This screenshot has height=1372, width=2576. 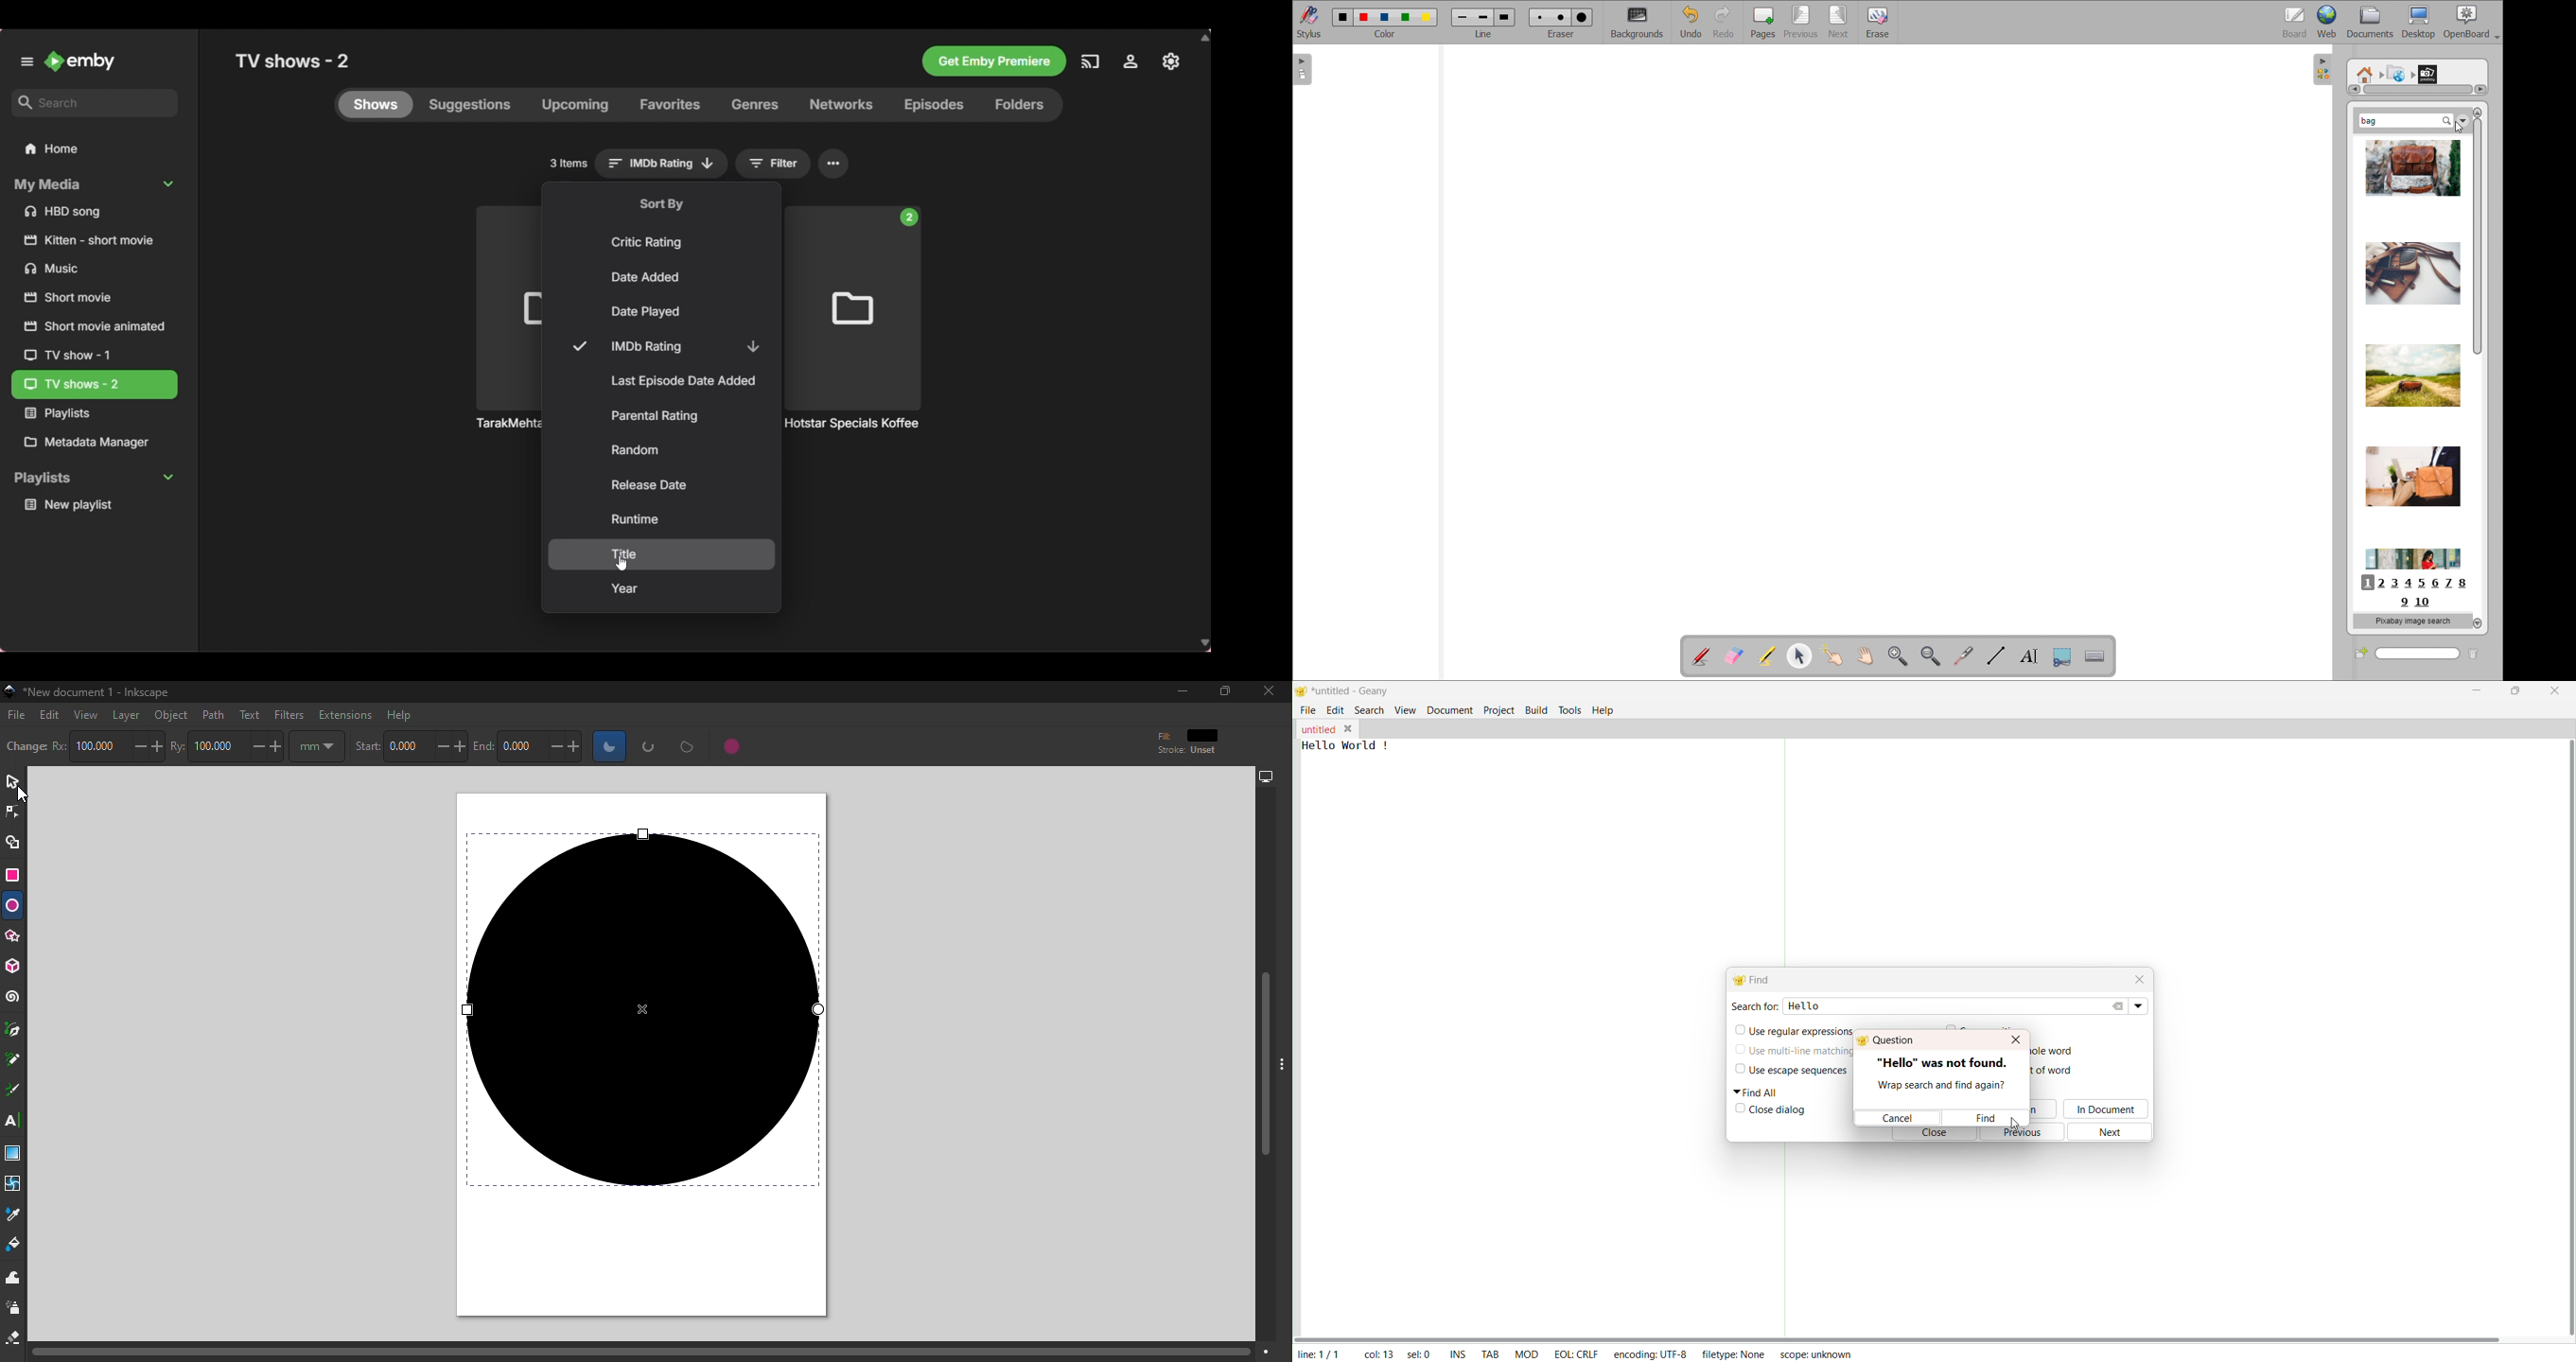 I want to click on Sort by Parental rating, so click(x=661, y=417).